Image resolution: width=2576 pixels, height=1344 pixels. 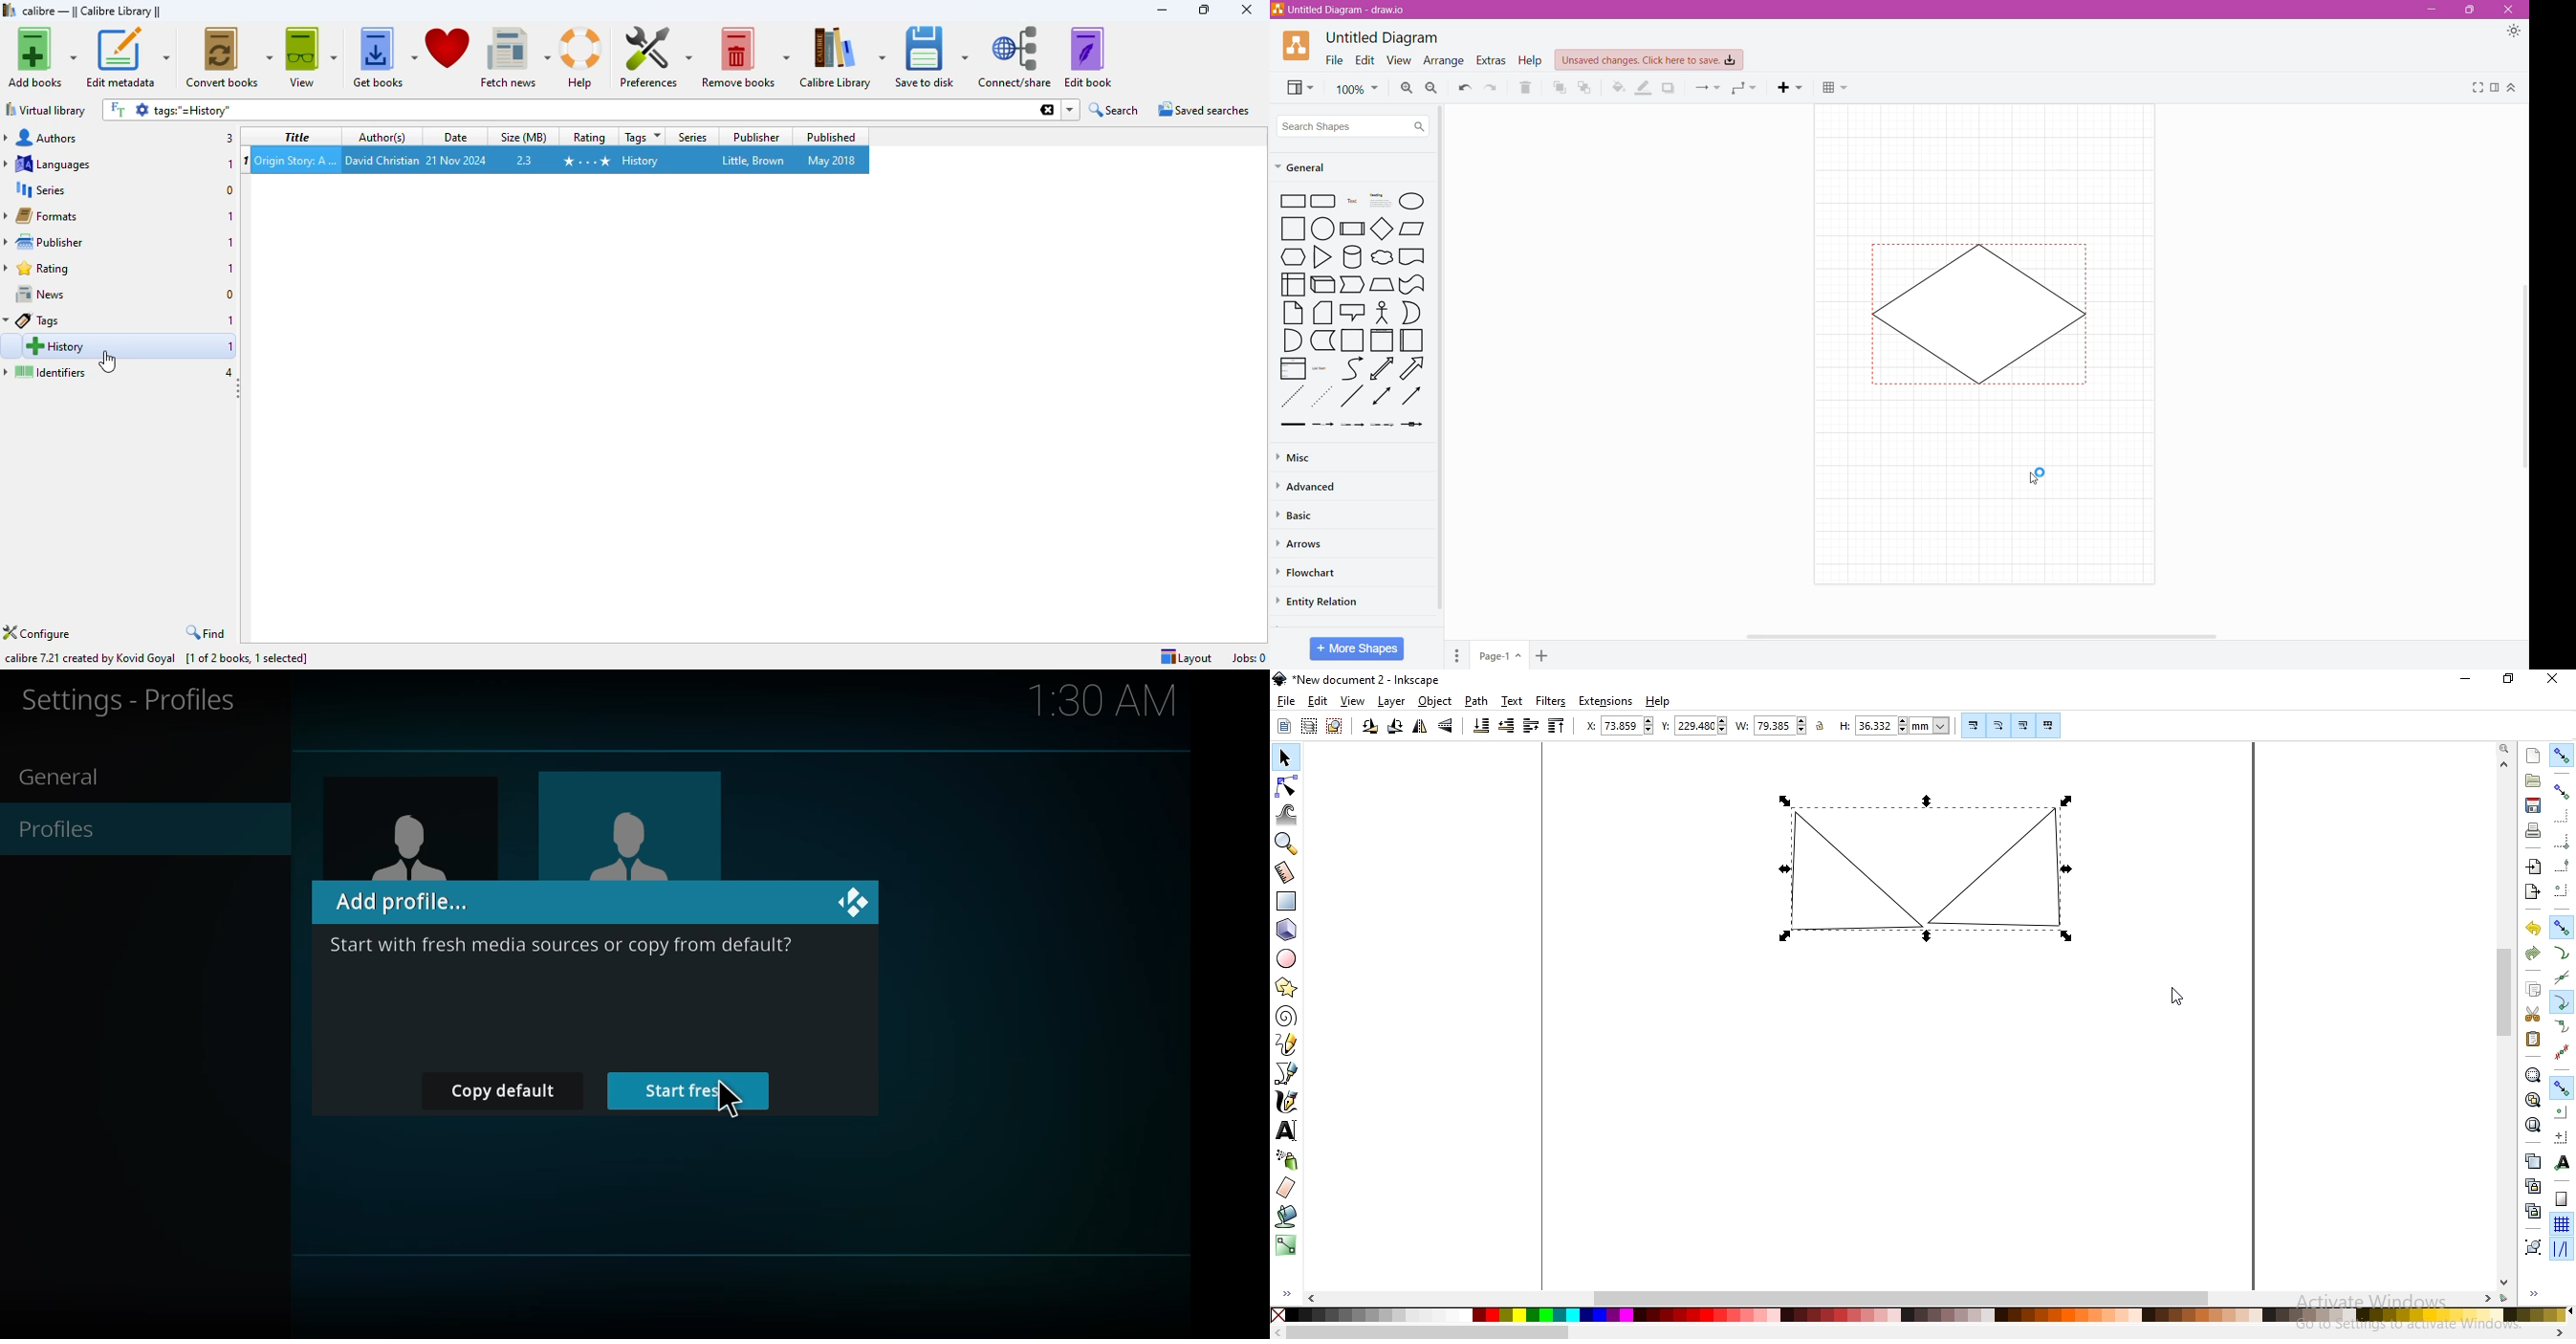 What do you see at coordinates (2563, 864) in the screenshot?
I see `snap midpoints of bounding box edges` at bounding box center [2563, 864].